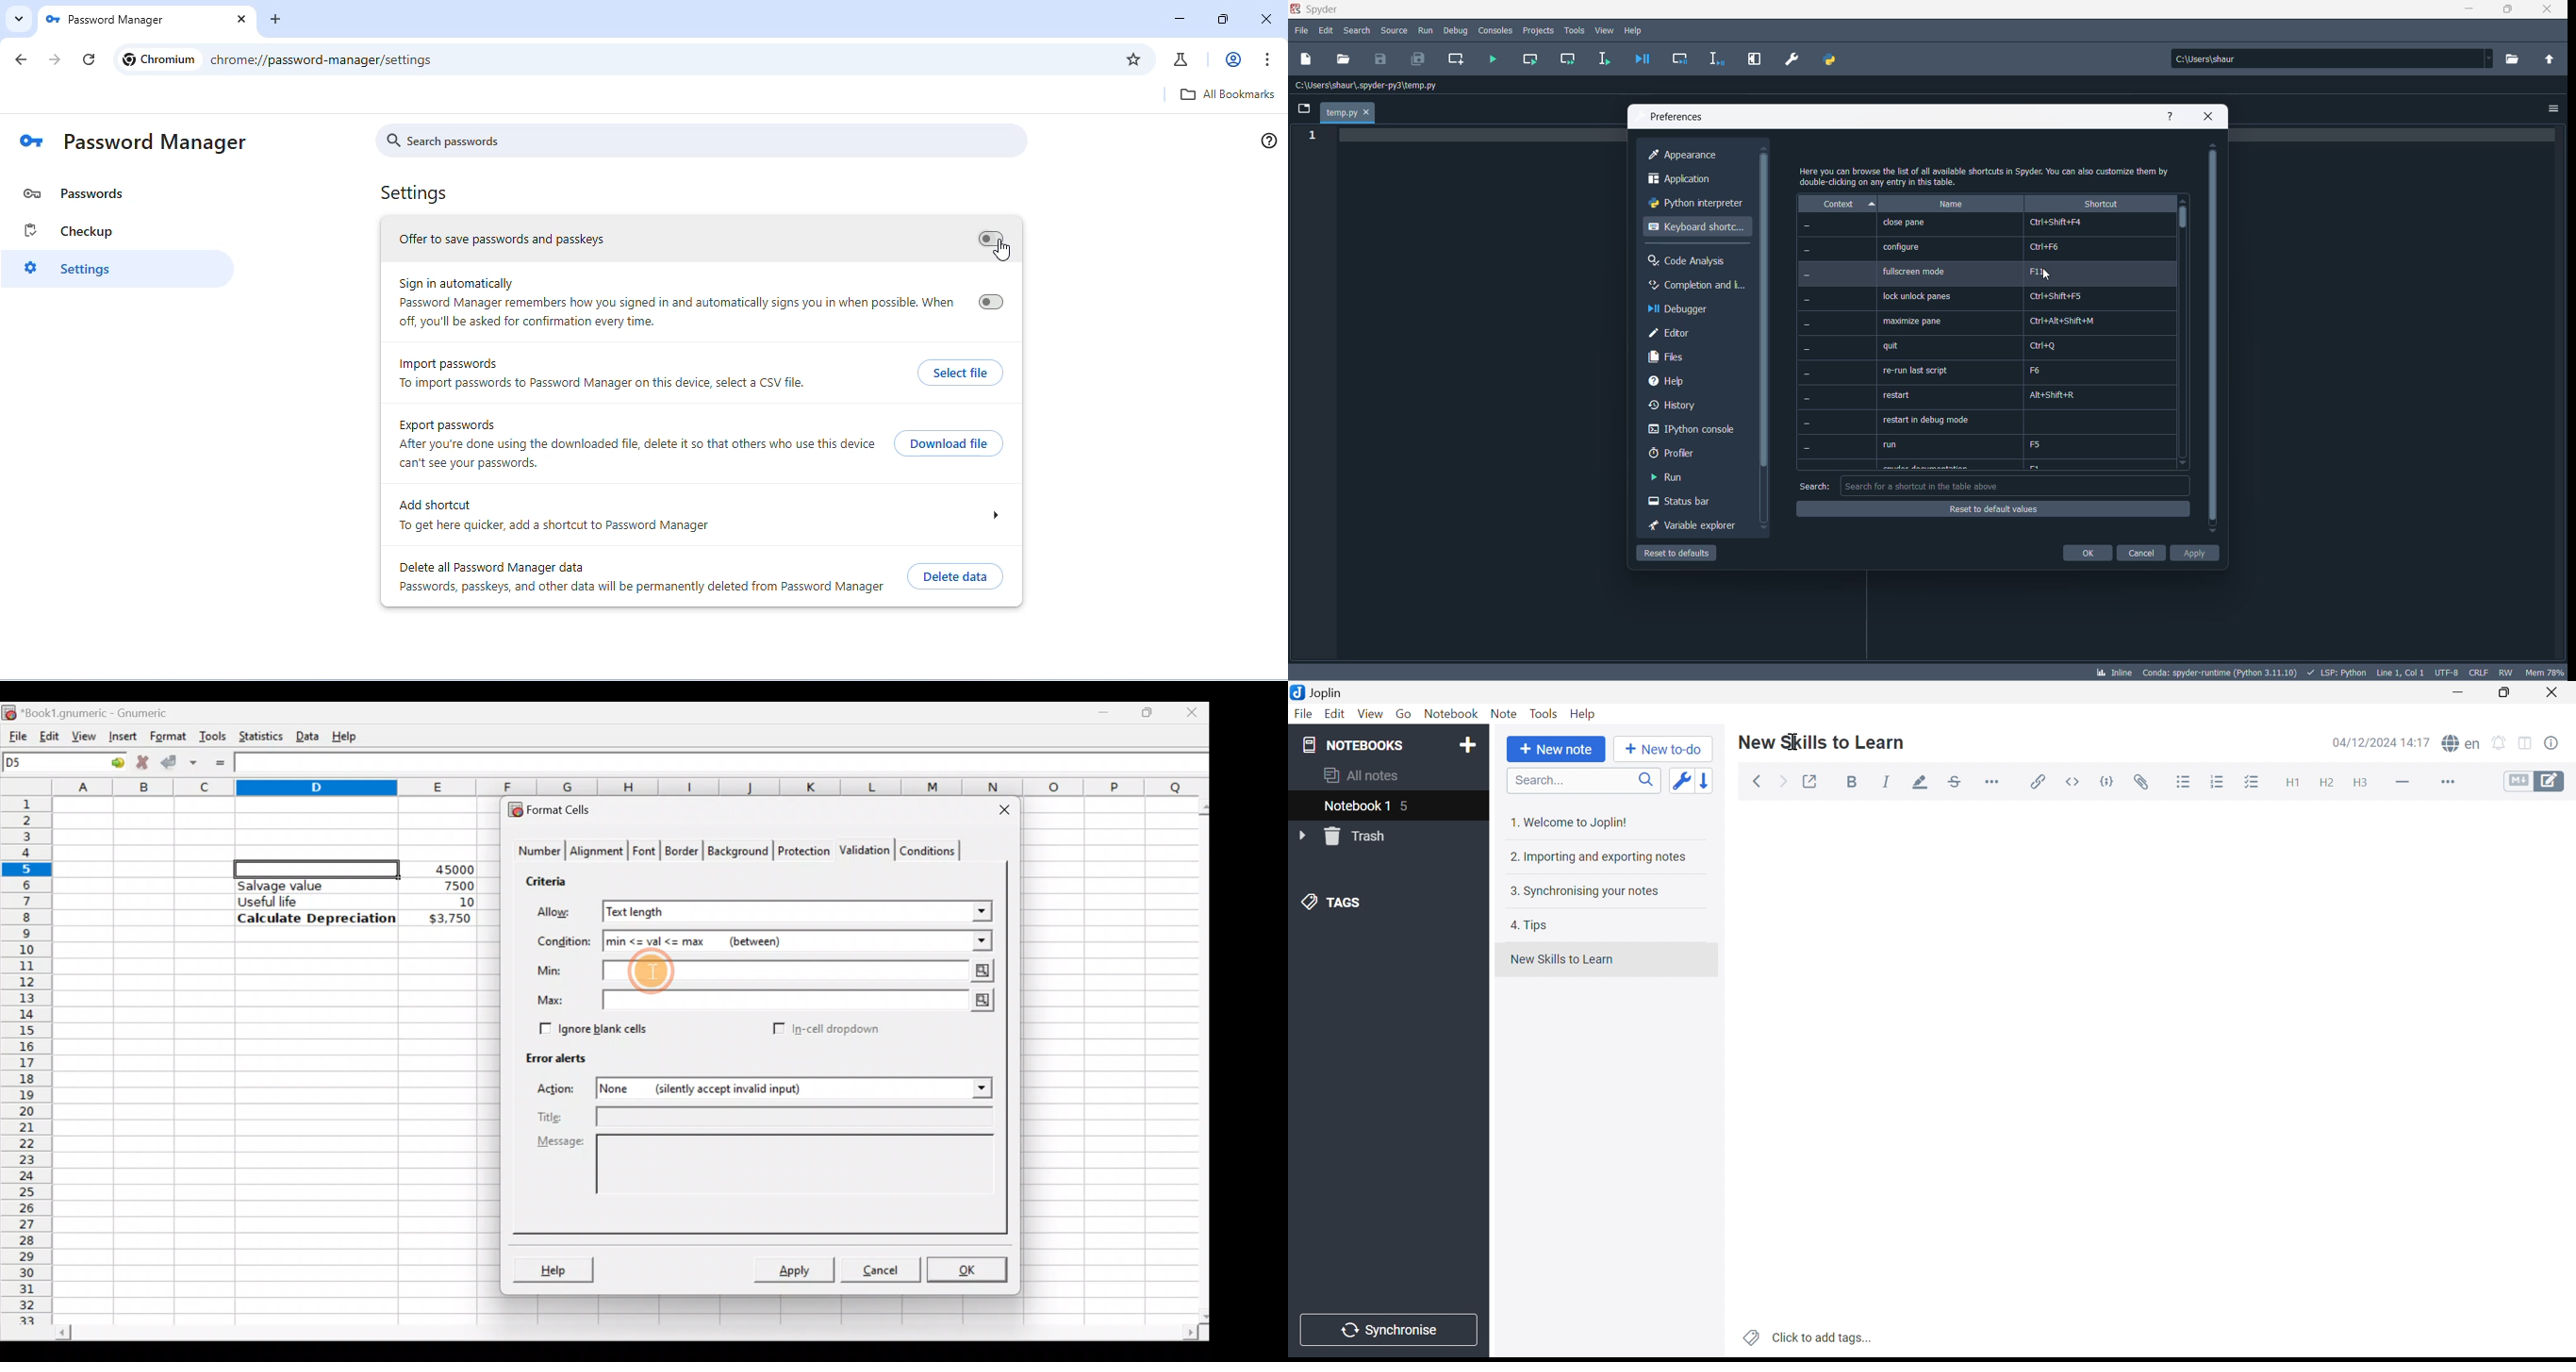 The height and width of the screenshot is (1372, 2576). Describe the element at coordinates (2337, 671) in the screenshot. I see `script` at that location.